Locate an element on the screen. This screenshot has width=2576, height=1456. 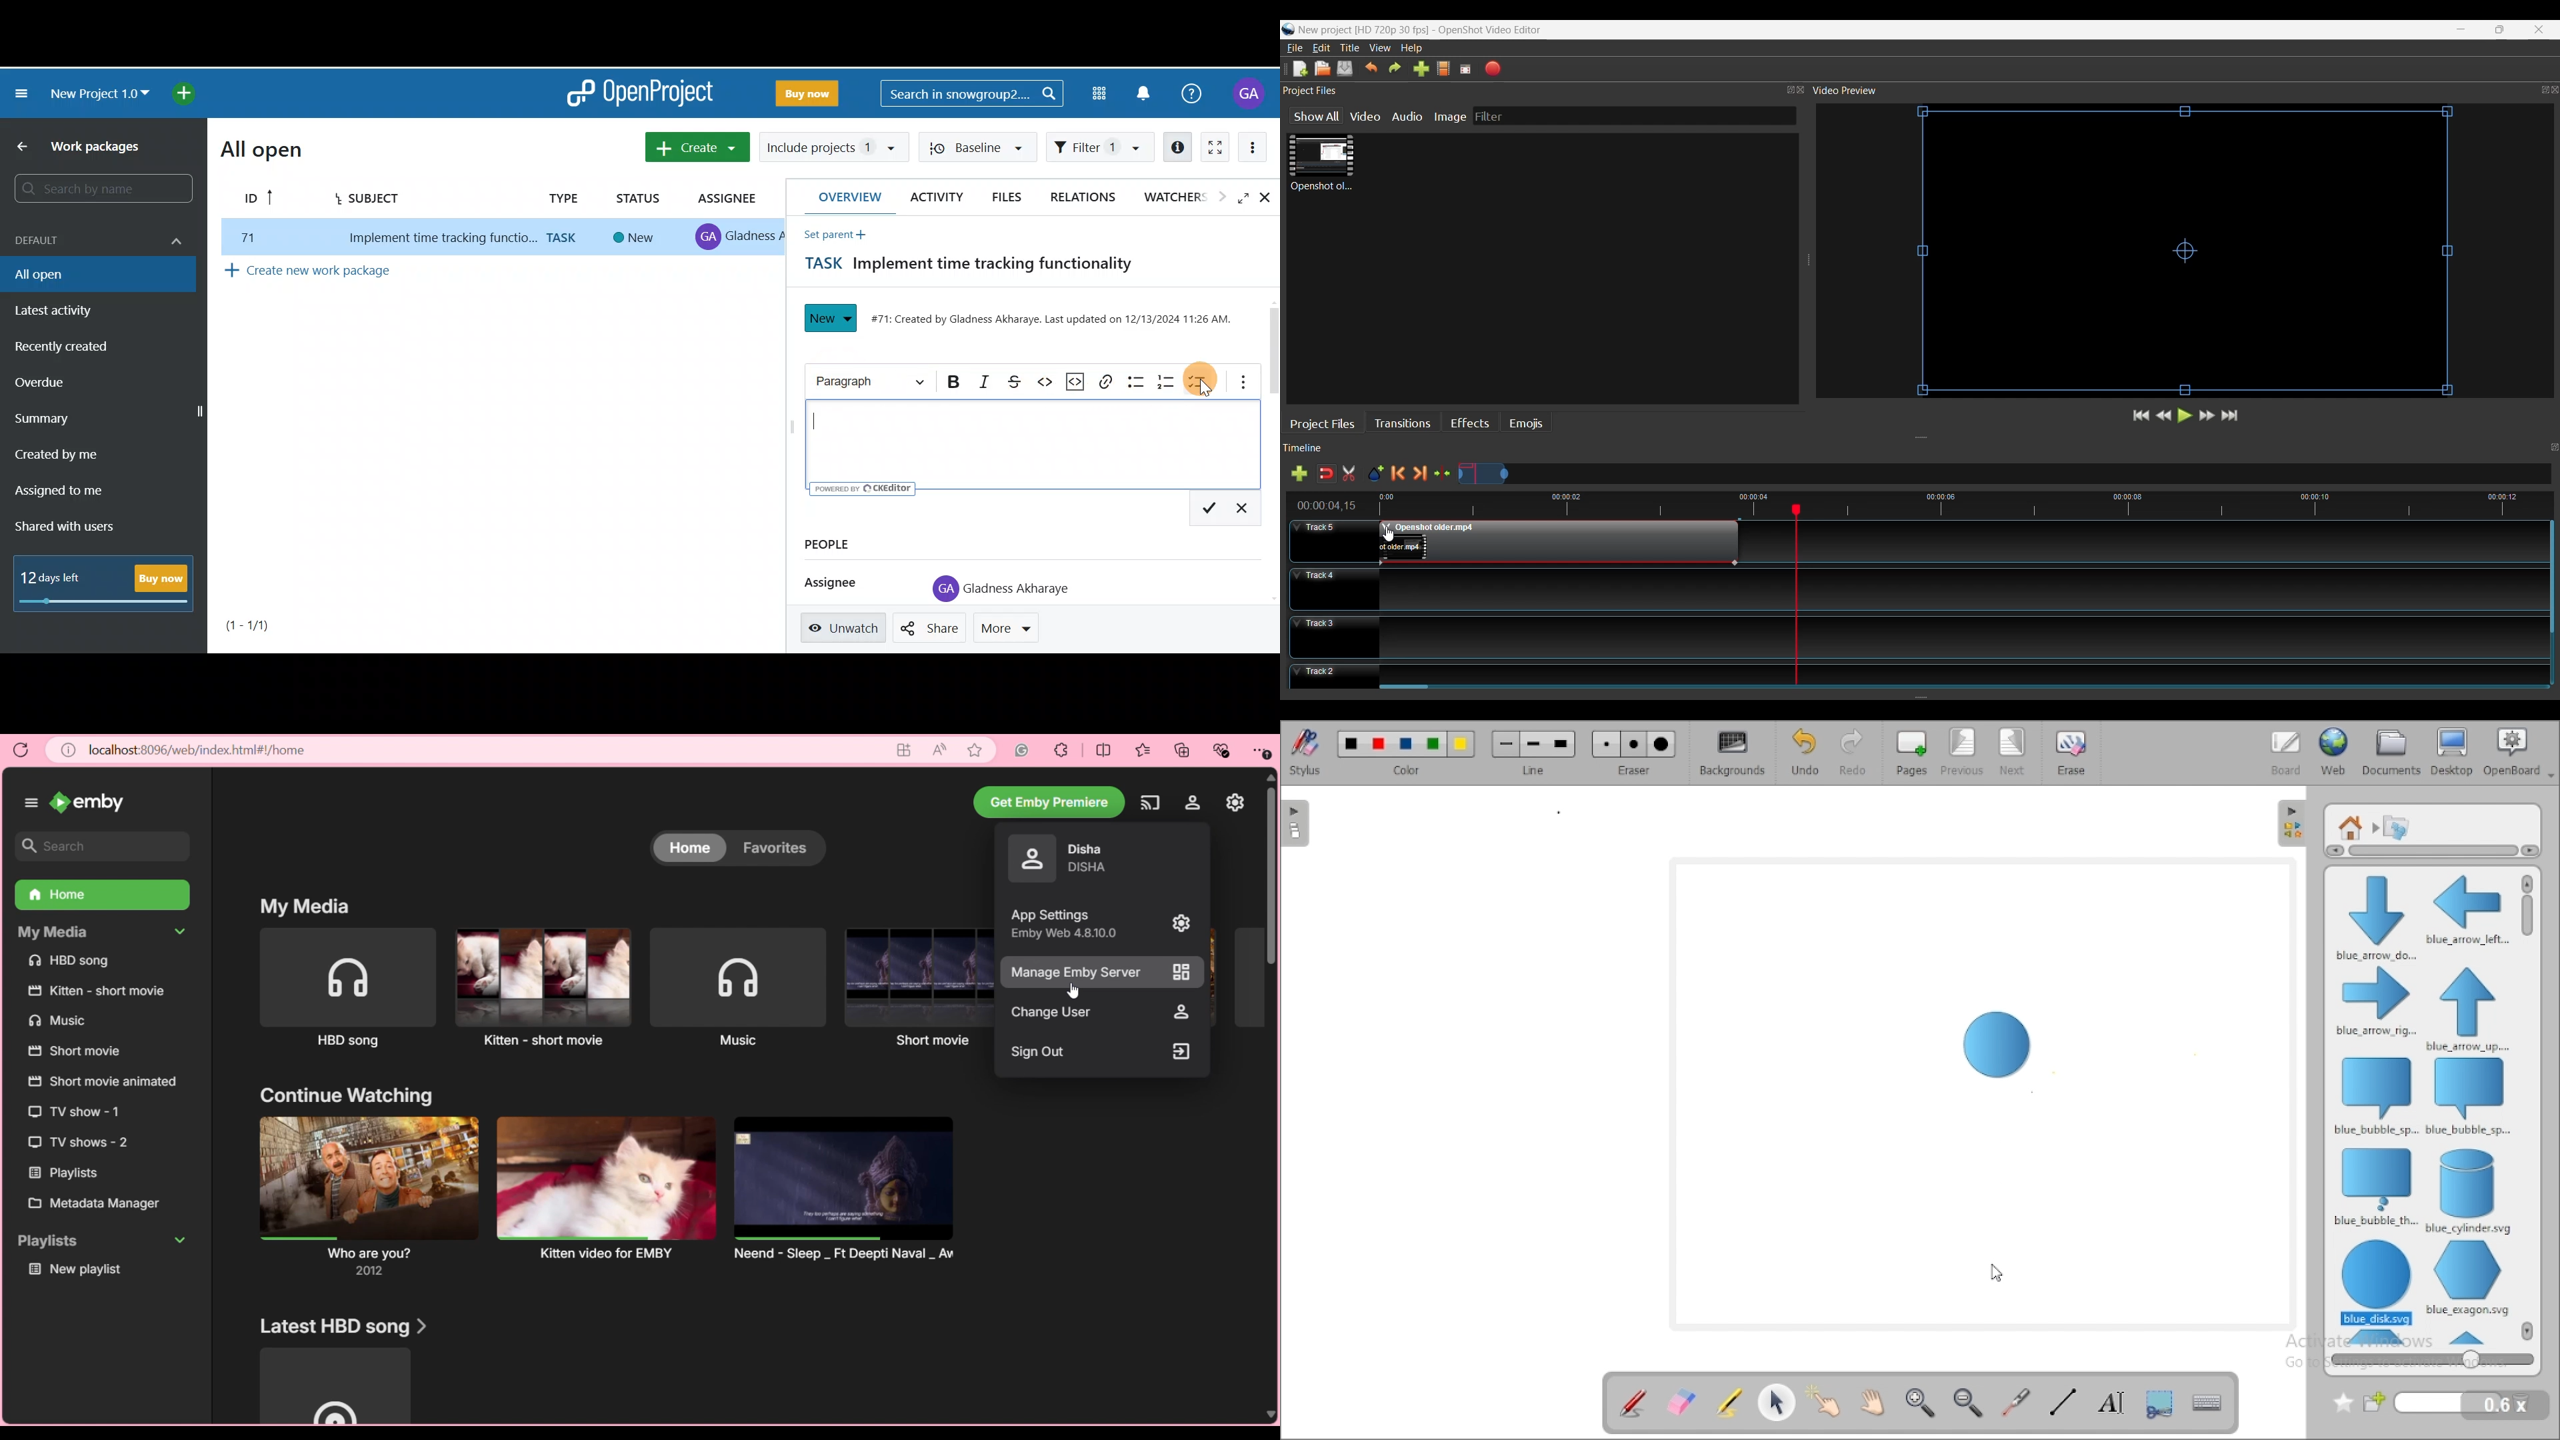
Browser favorites is located at coordinates (1143, 750).